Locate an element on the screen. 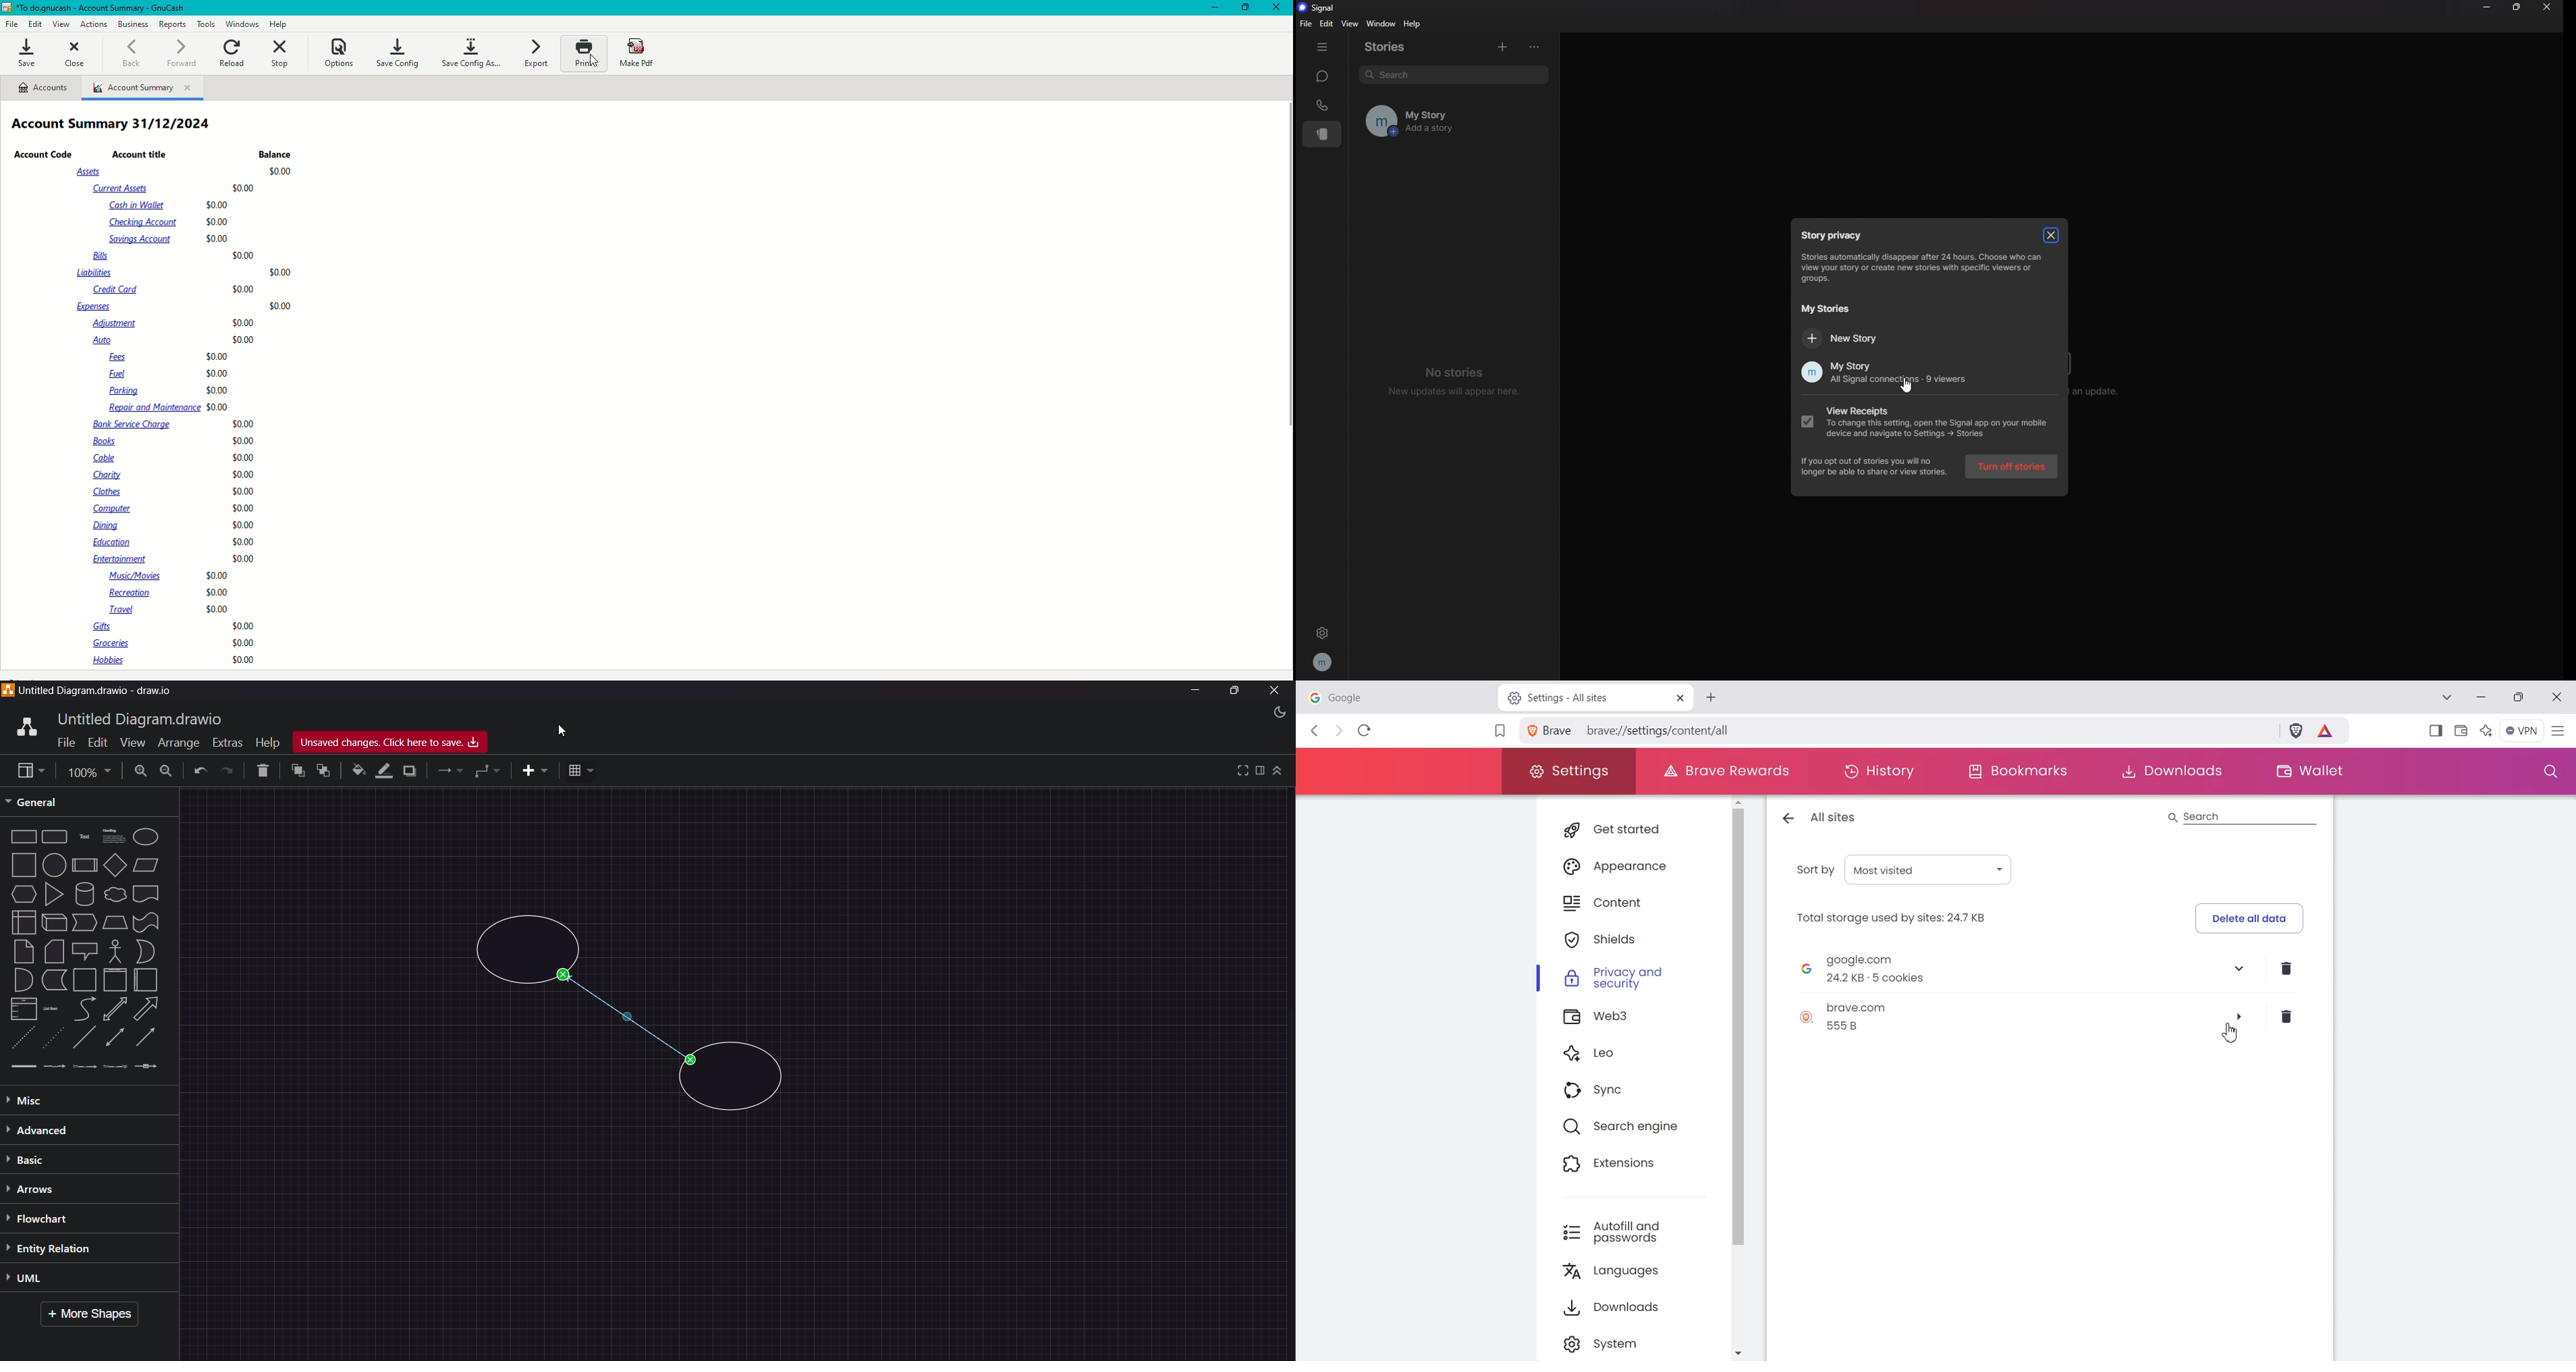  Zoom In is located at coordinates (141, 770).